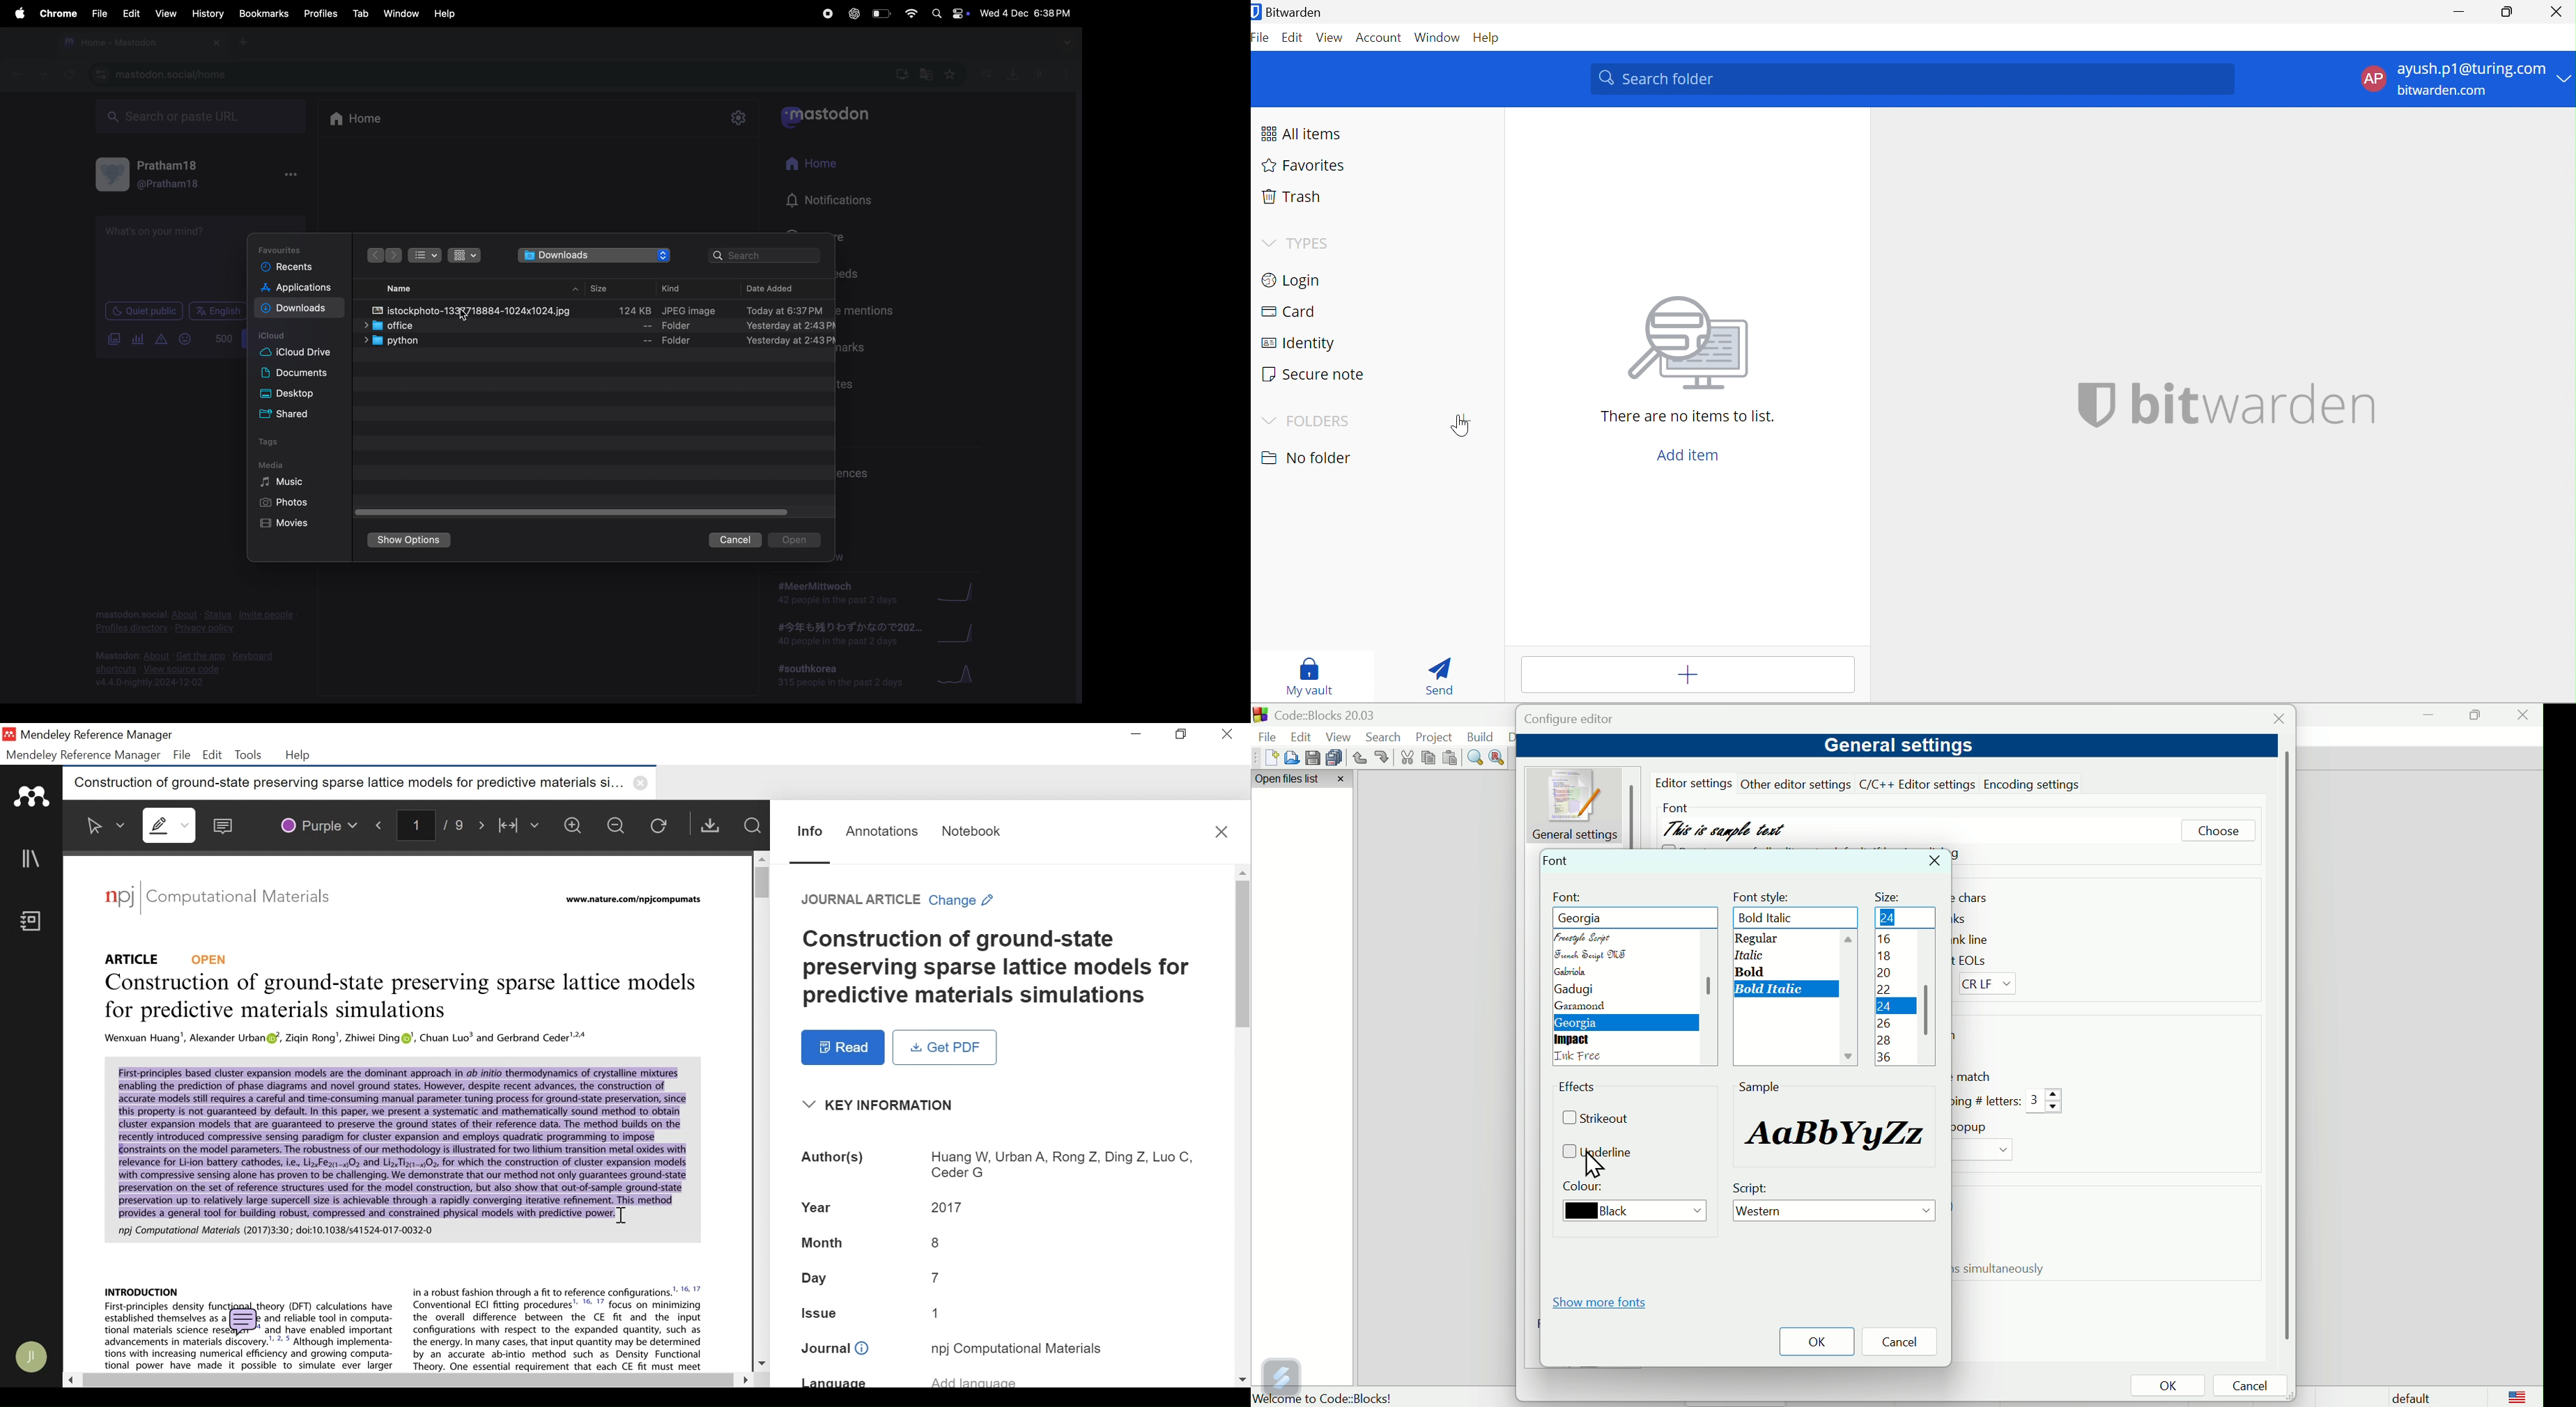 The width and height of the screenshot is (2576, 1428). What do you see at coordinates (742, 1380) in the screenshot?
I see `Scroll Right` at bounding box center [742, 1380].